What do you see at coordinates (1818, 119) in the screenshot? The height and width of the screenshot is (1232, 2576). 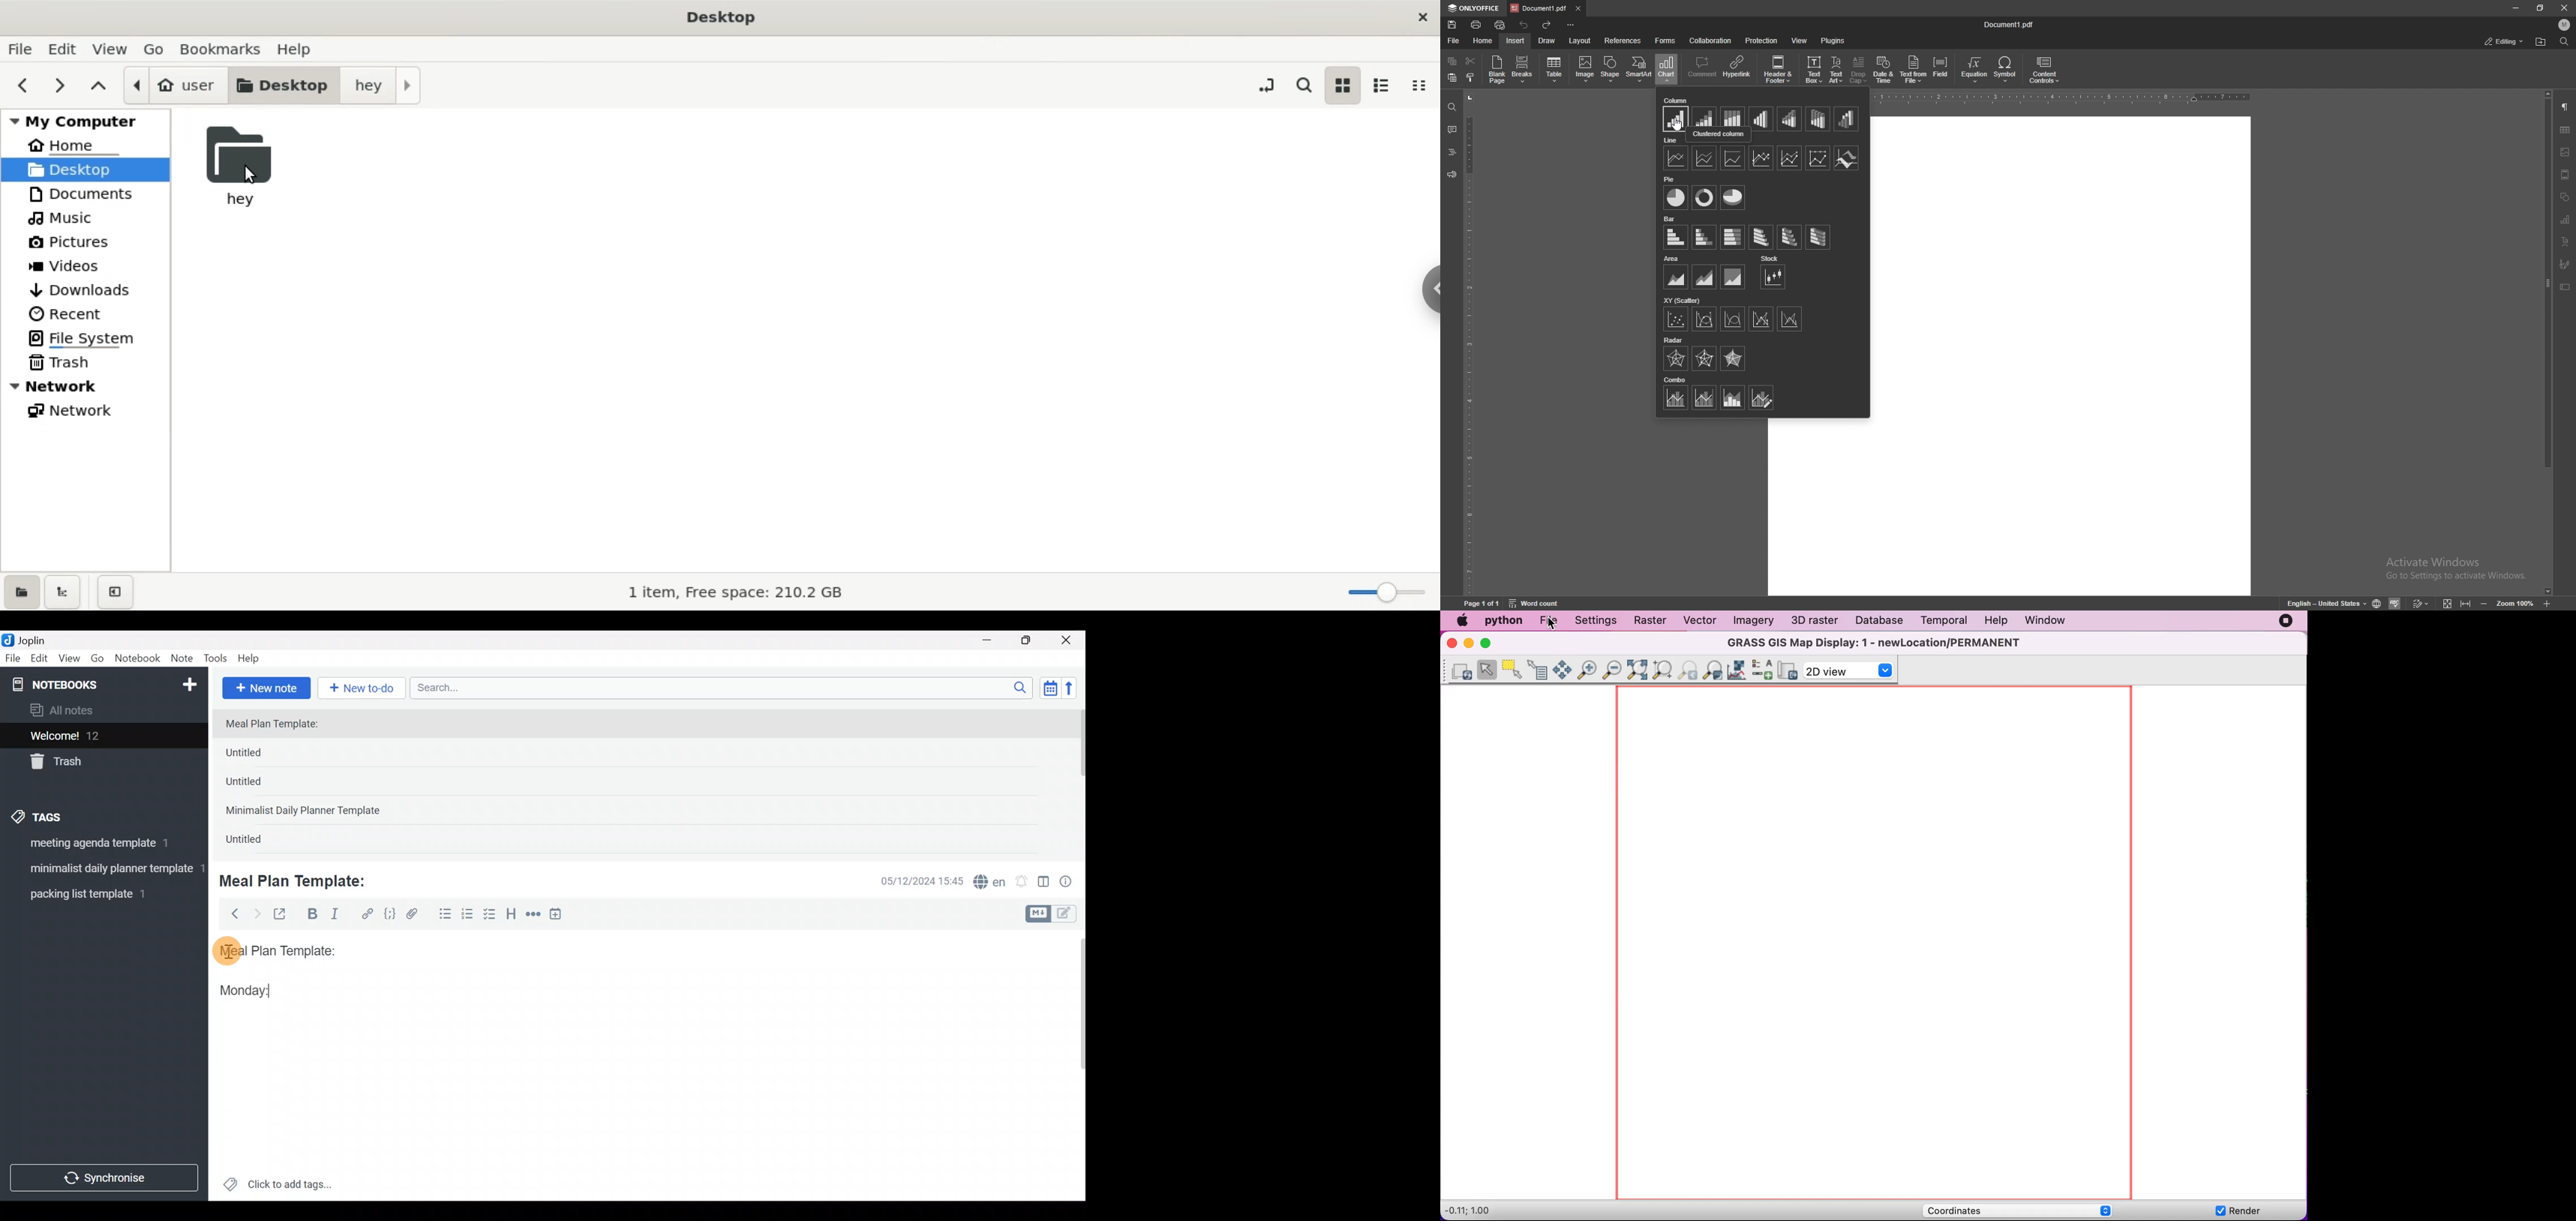 I see `3-D 100% stacked column` at bounding box center [1818, 119].